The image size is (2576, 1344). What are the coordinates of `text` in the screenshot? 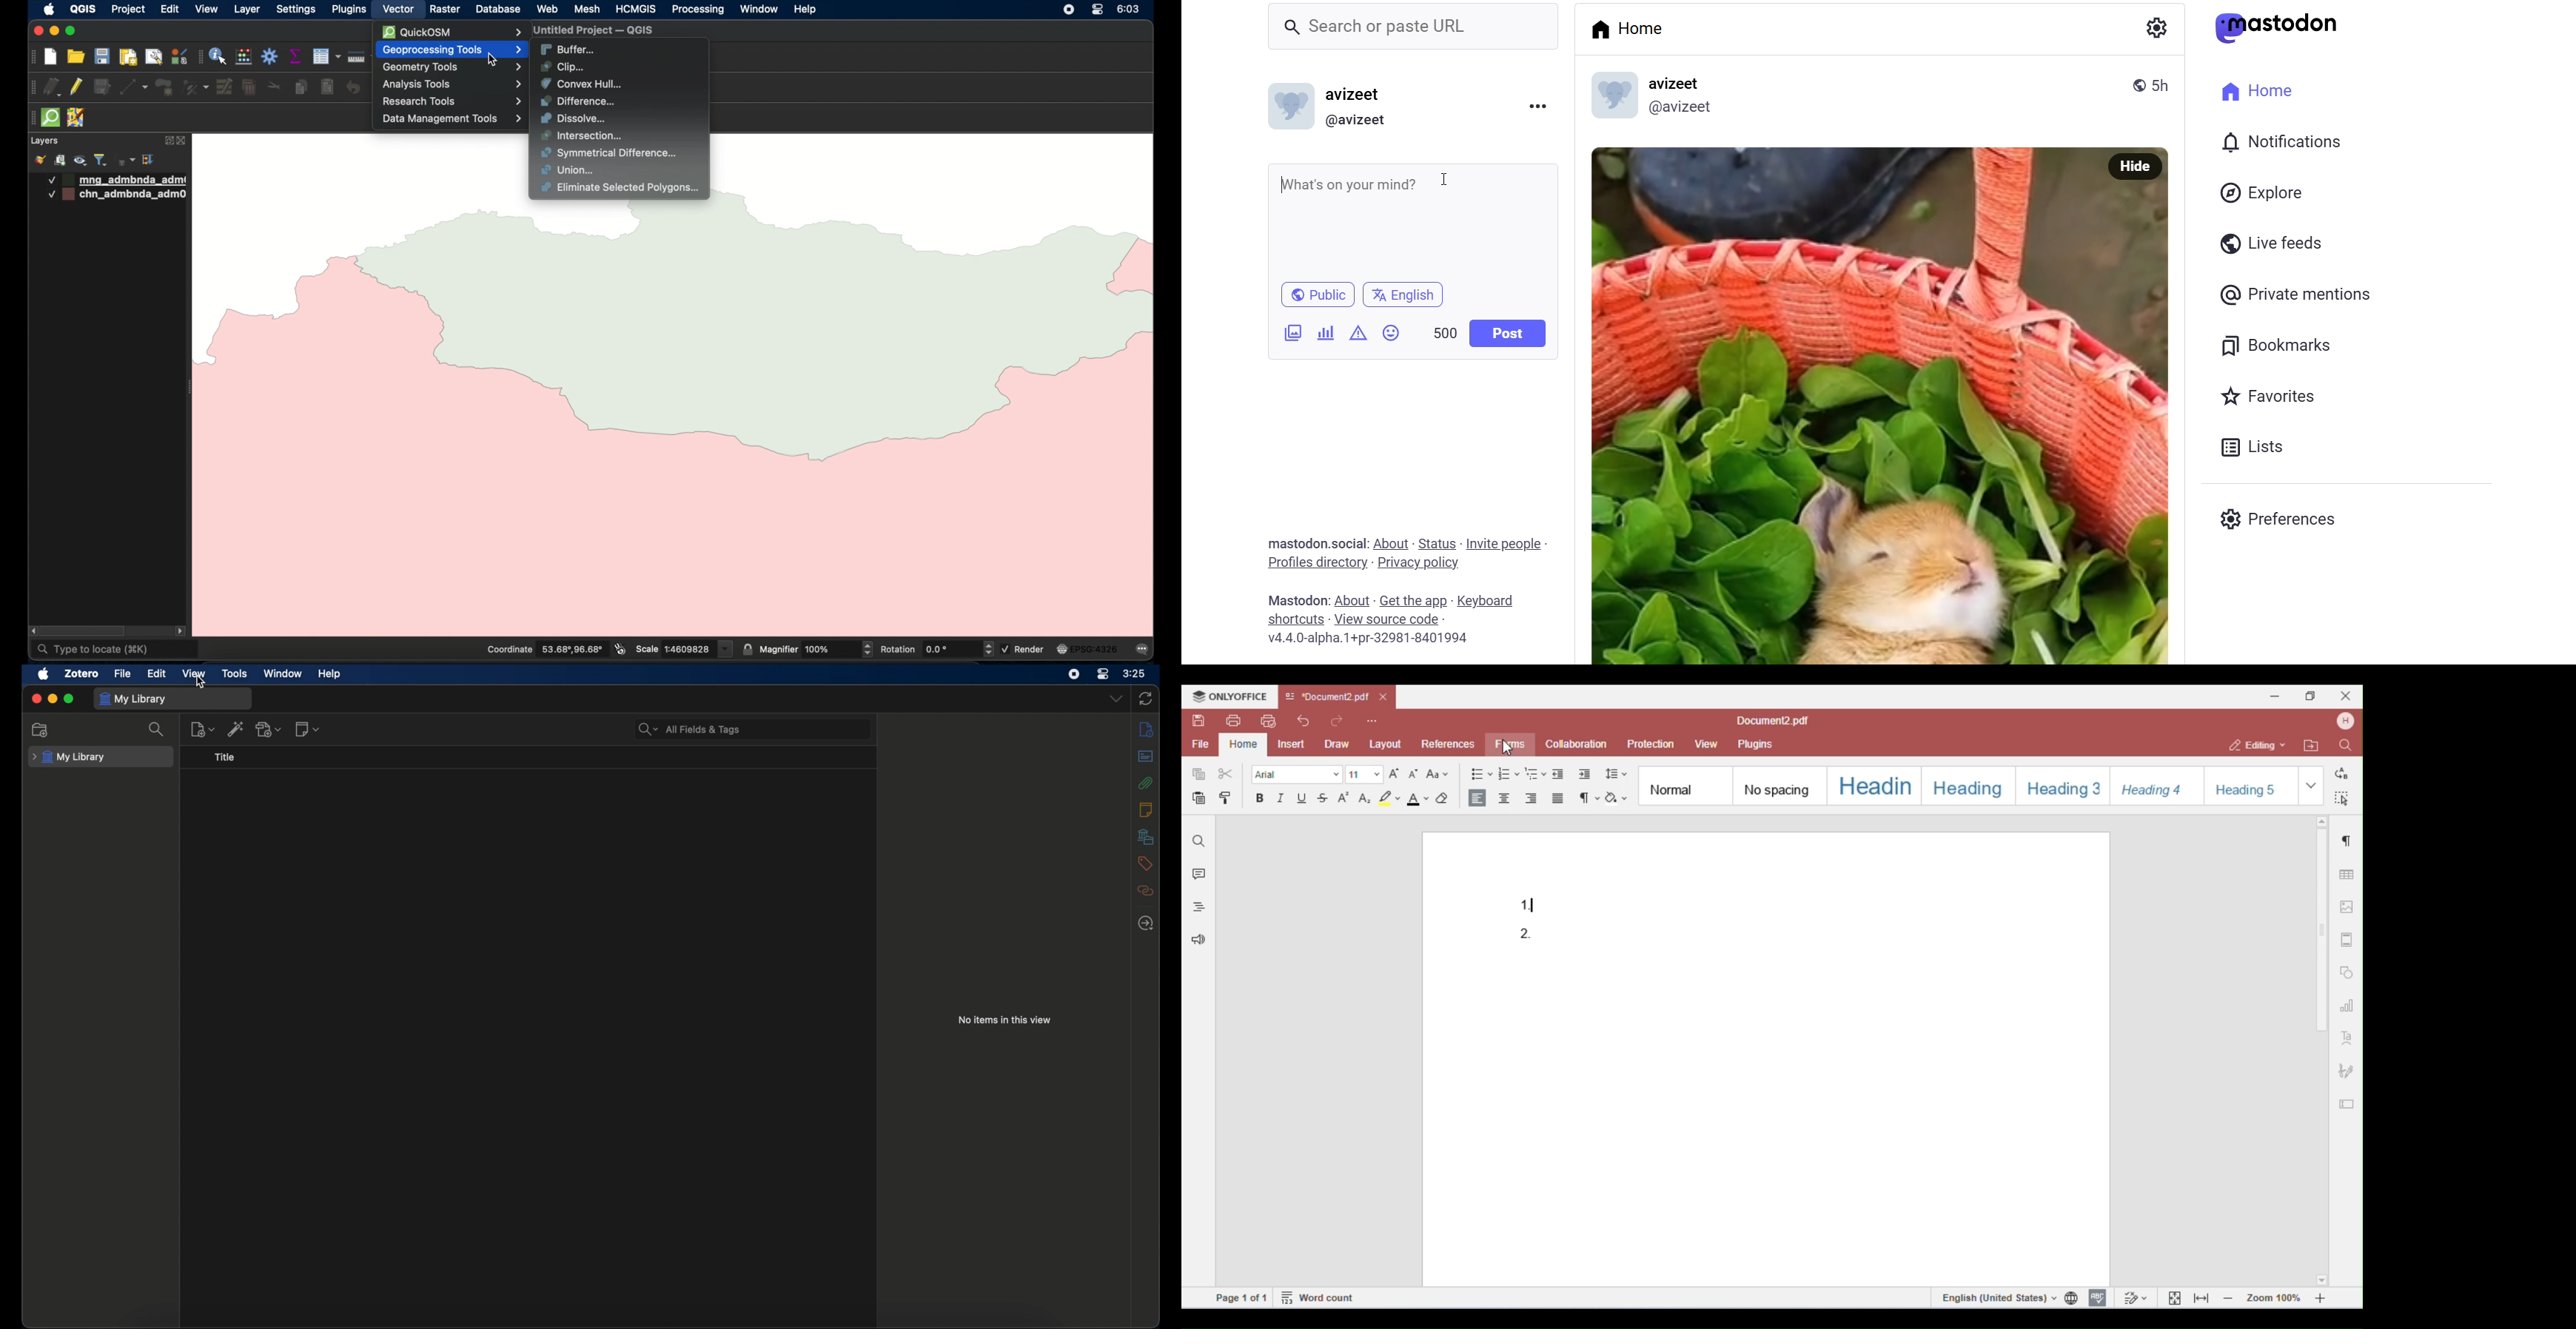 It's located at (1294, 601).